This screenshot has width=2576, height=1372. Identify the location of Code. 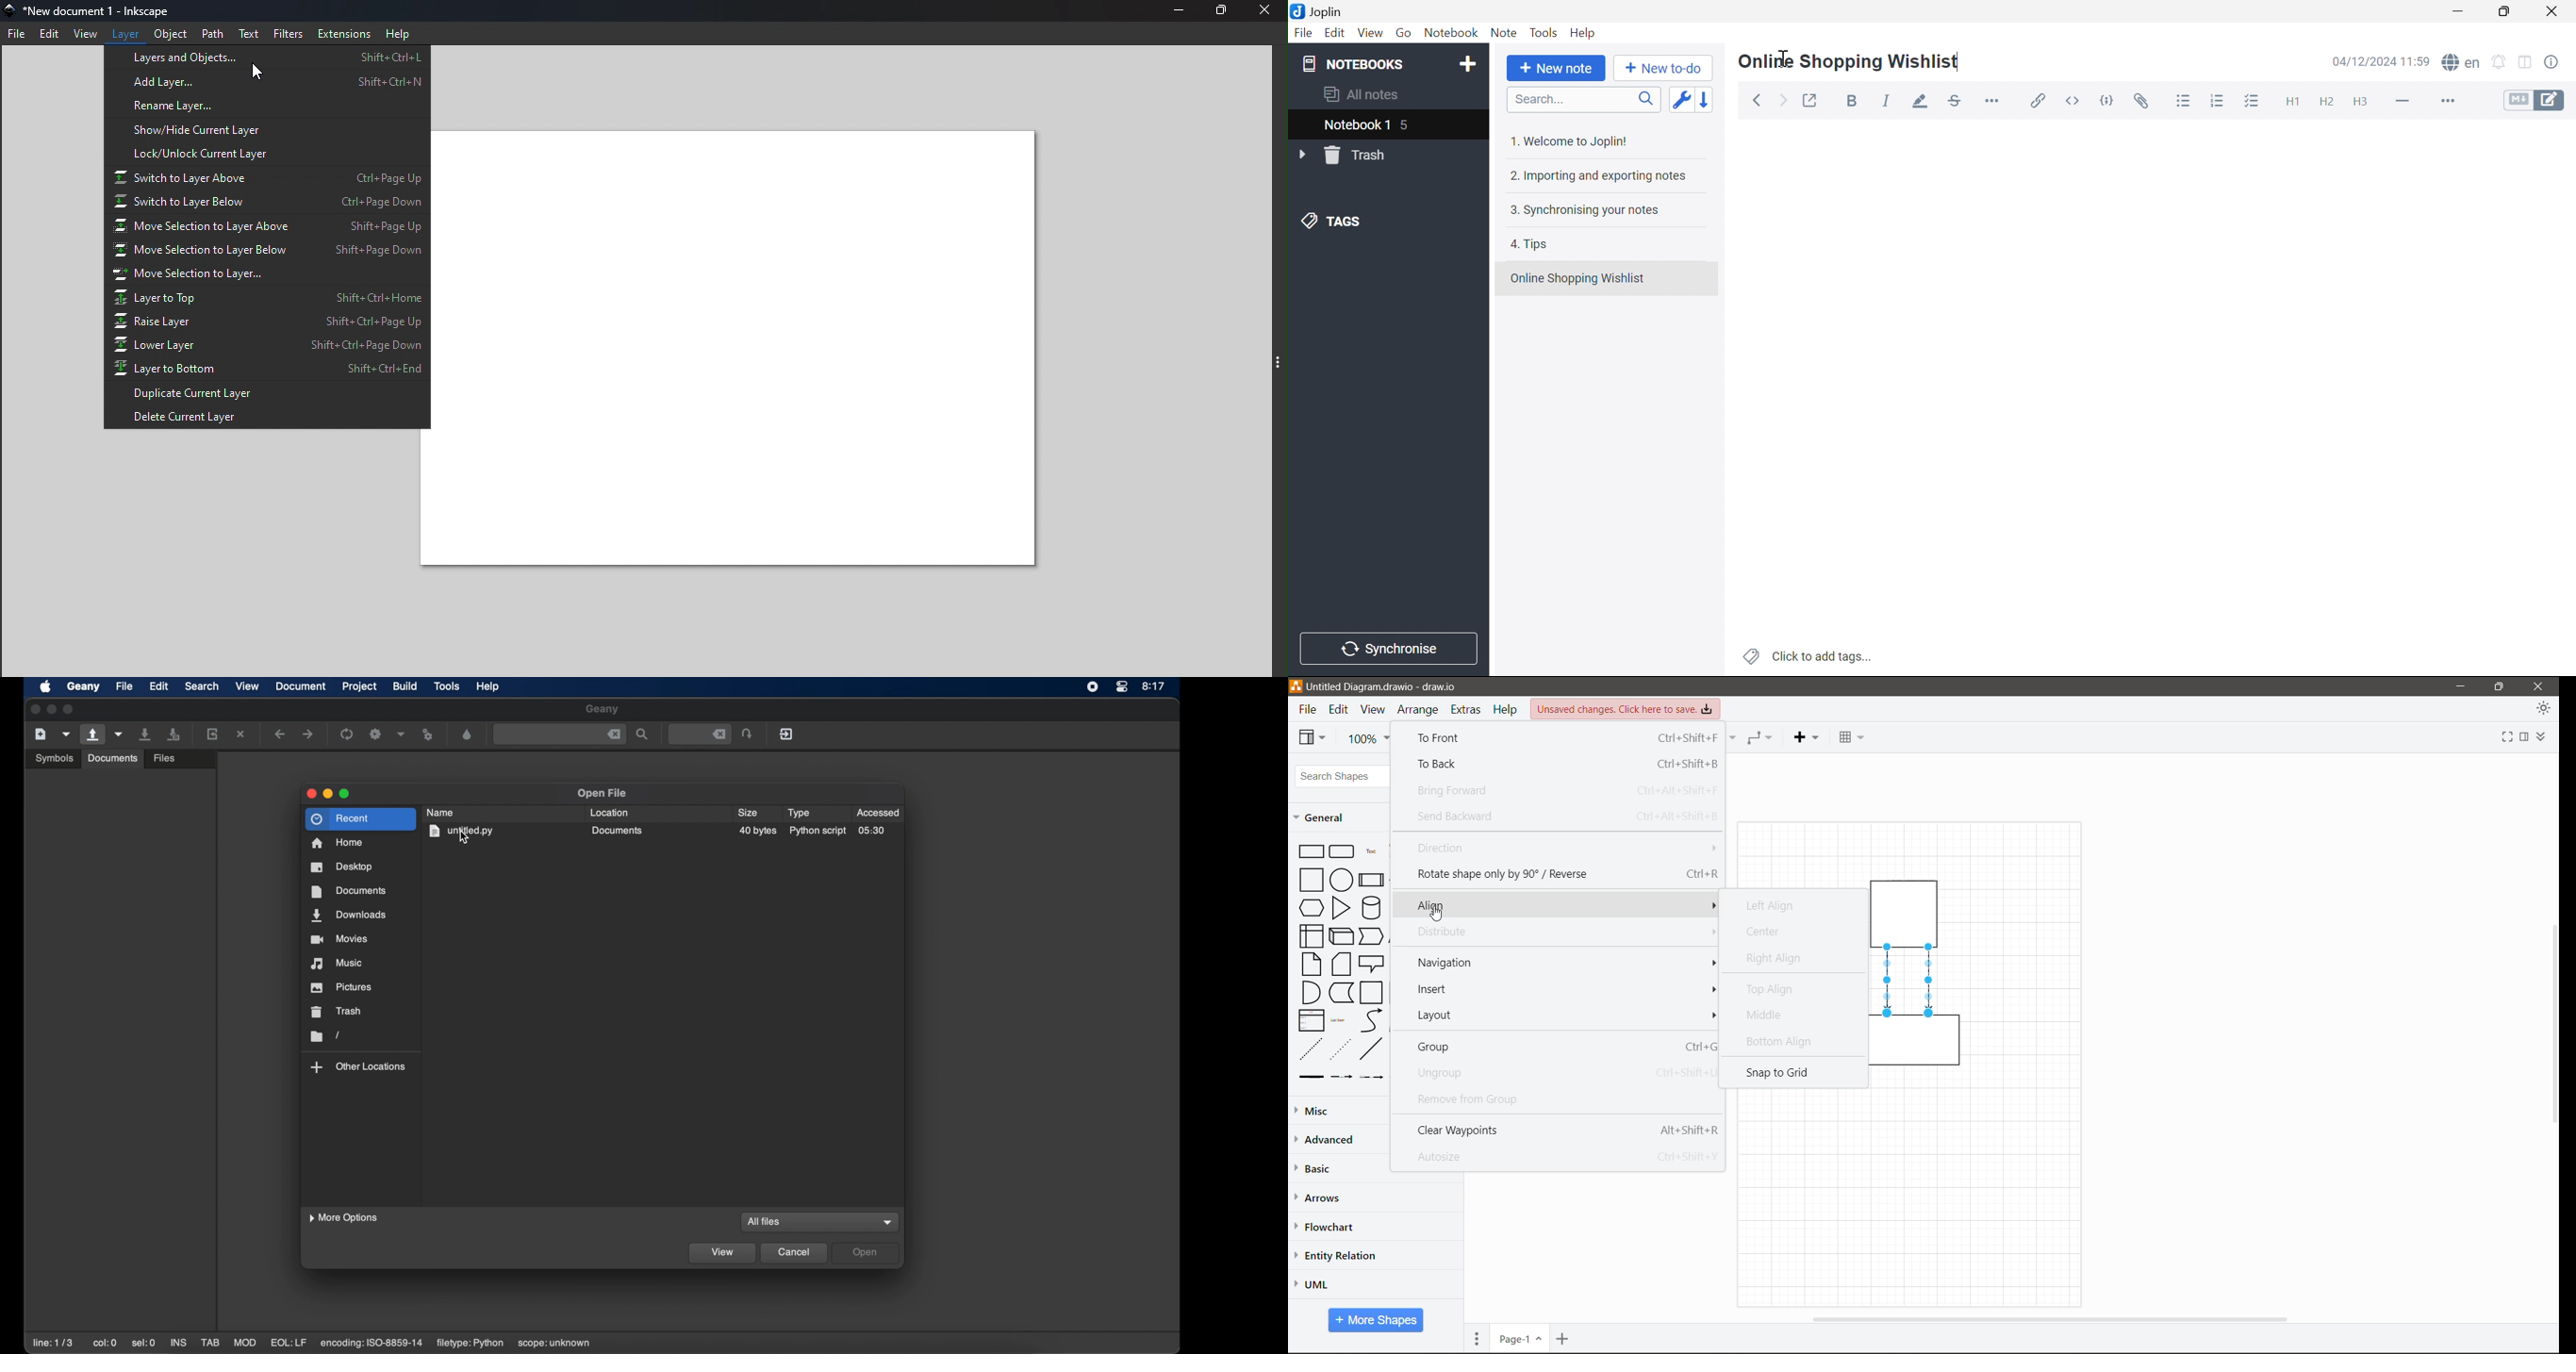
(2107, 99).